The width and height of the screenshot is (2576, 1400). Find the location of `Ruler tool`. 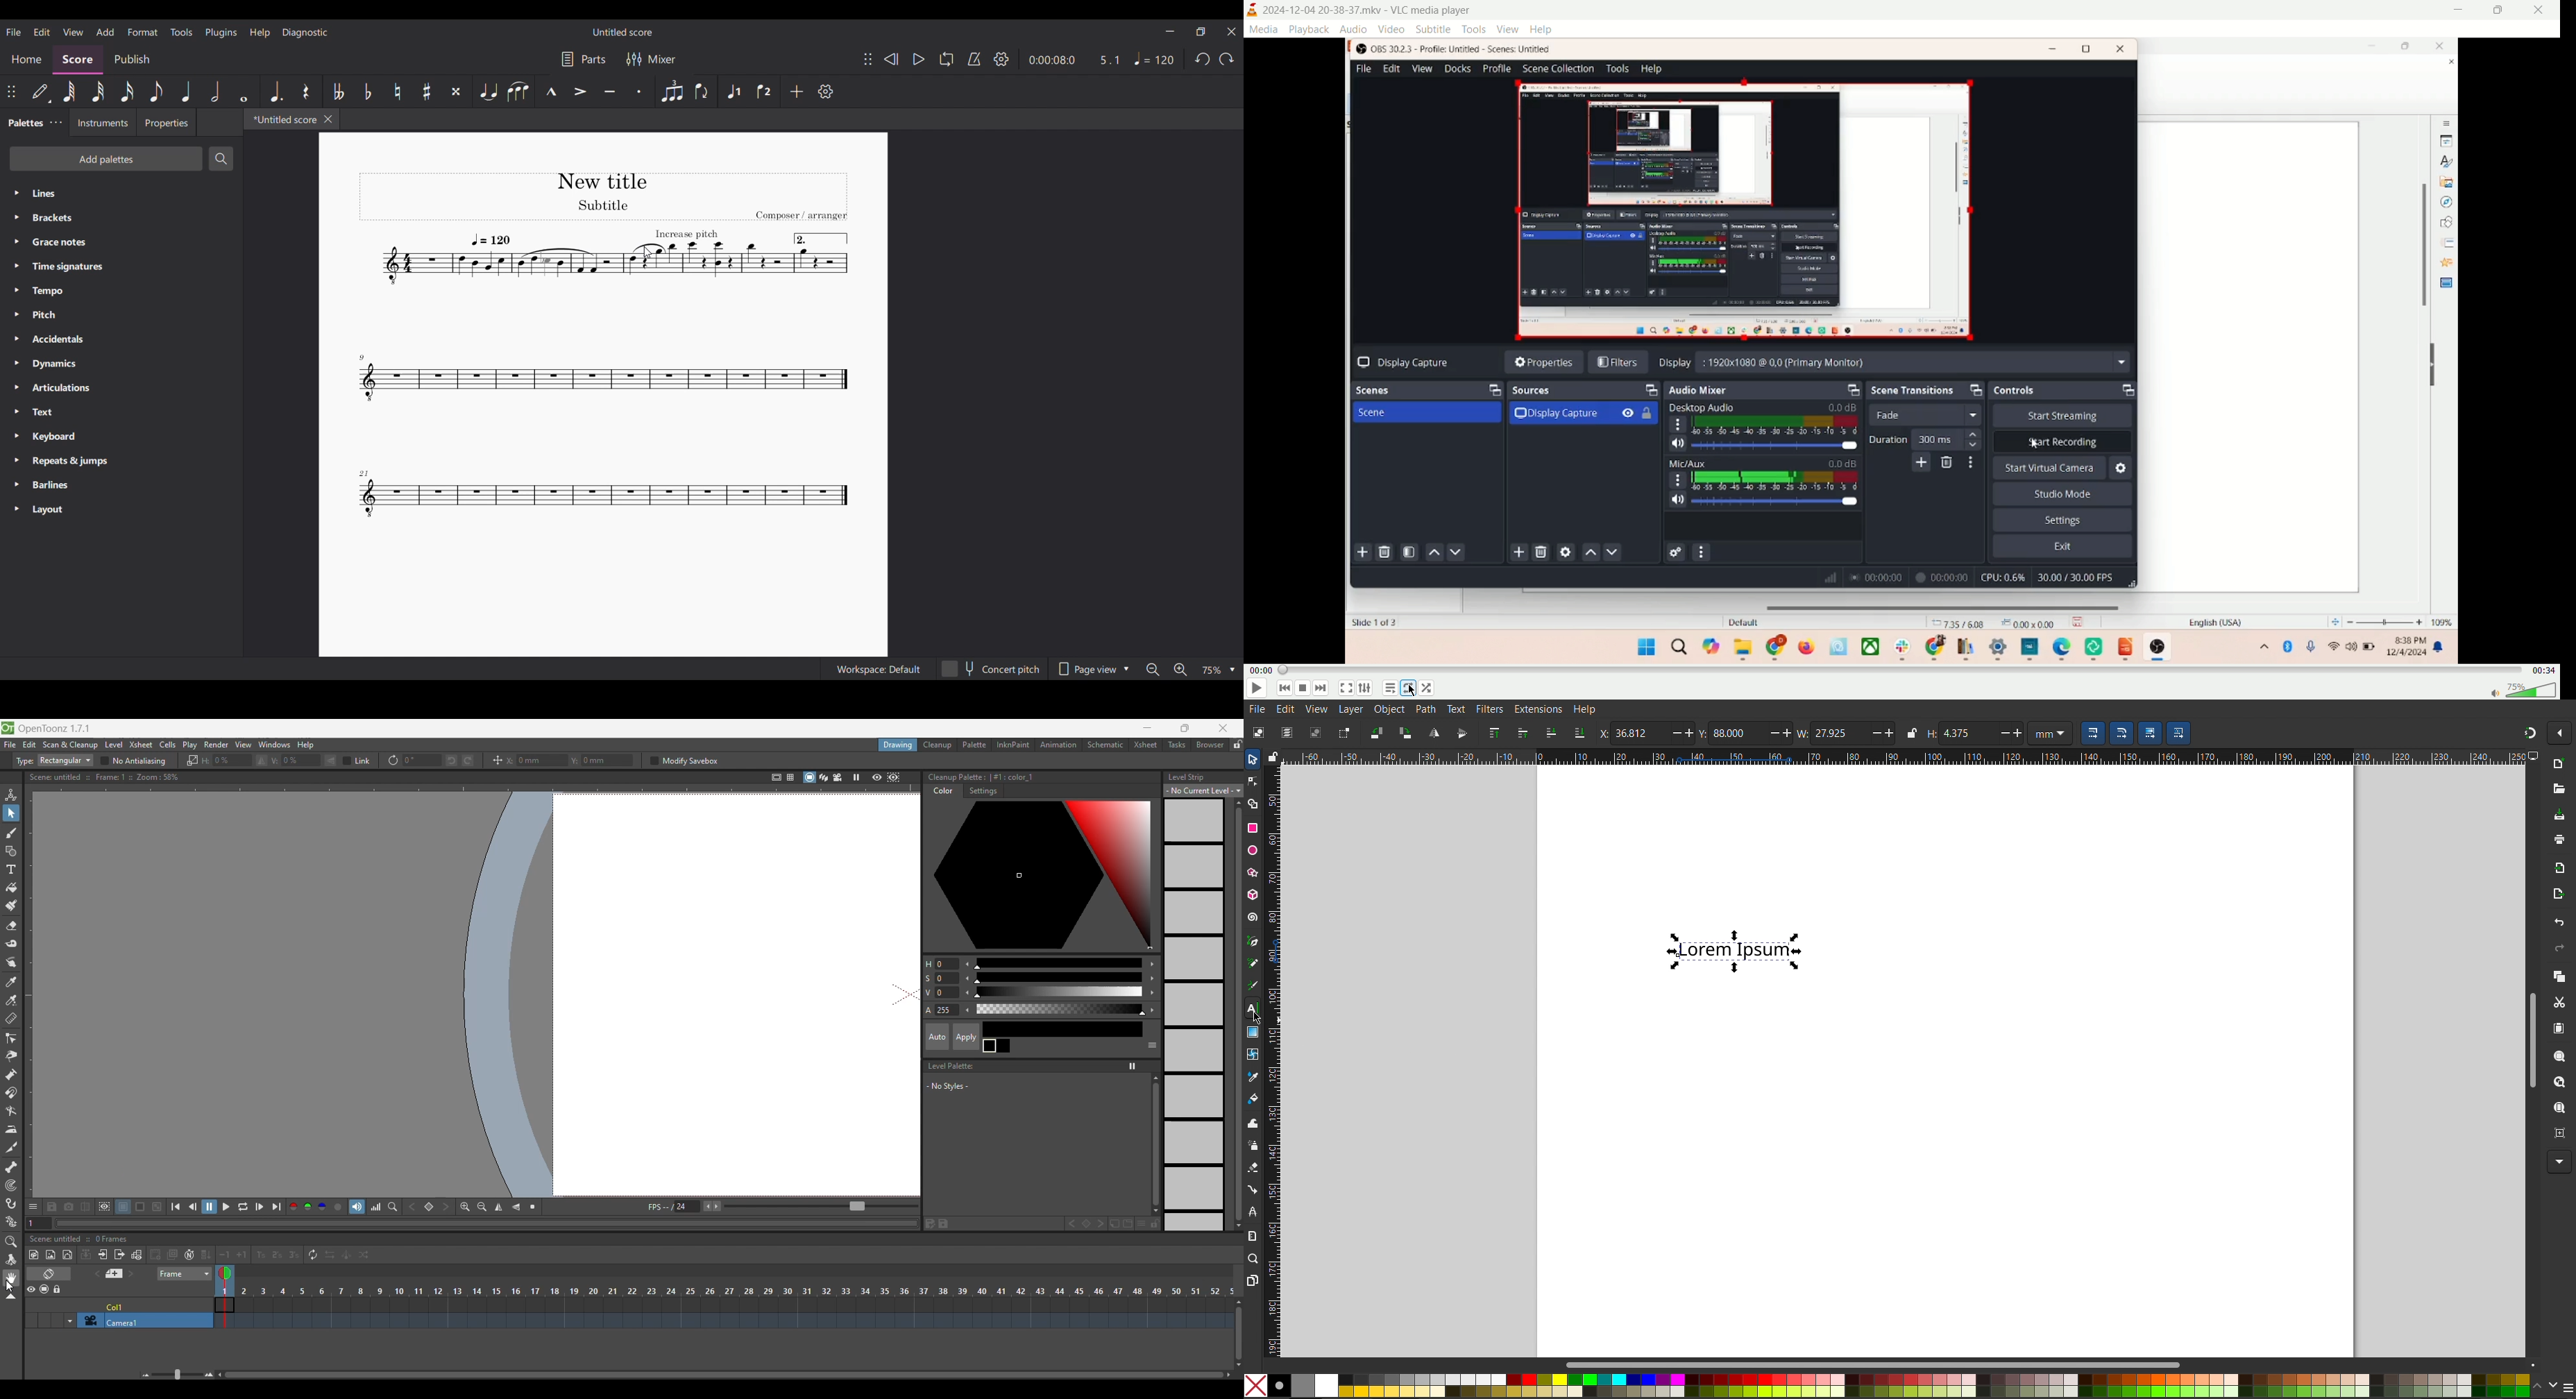

Ruler tool is located at coordinates (11, 1018).